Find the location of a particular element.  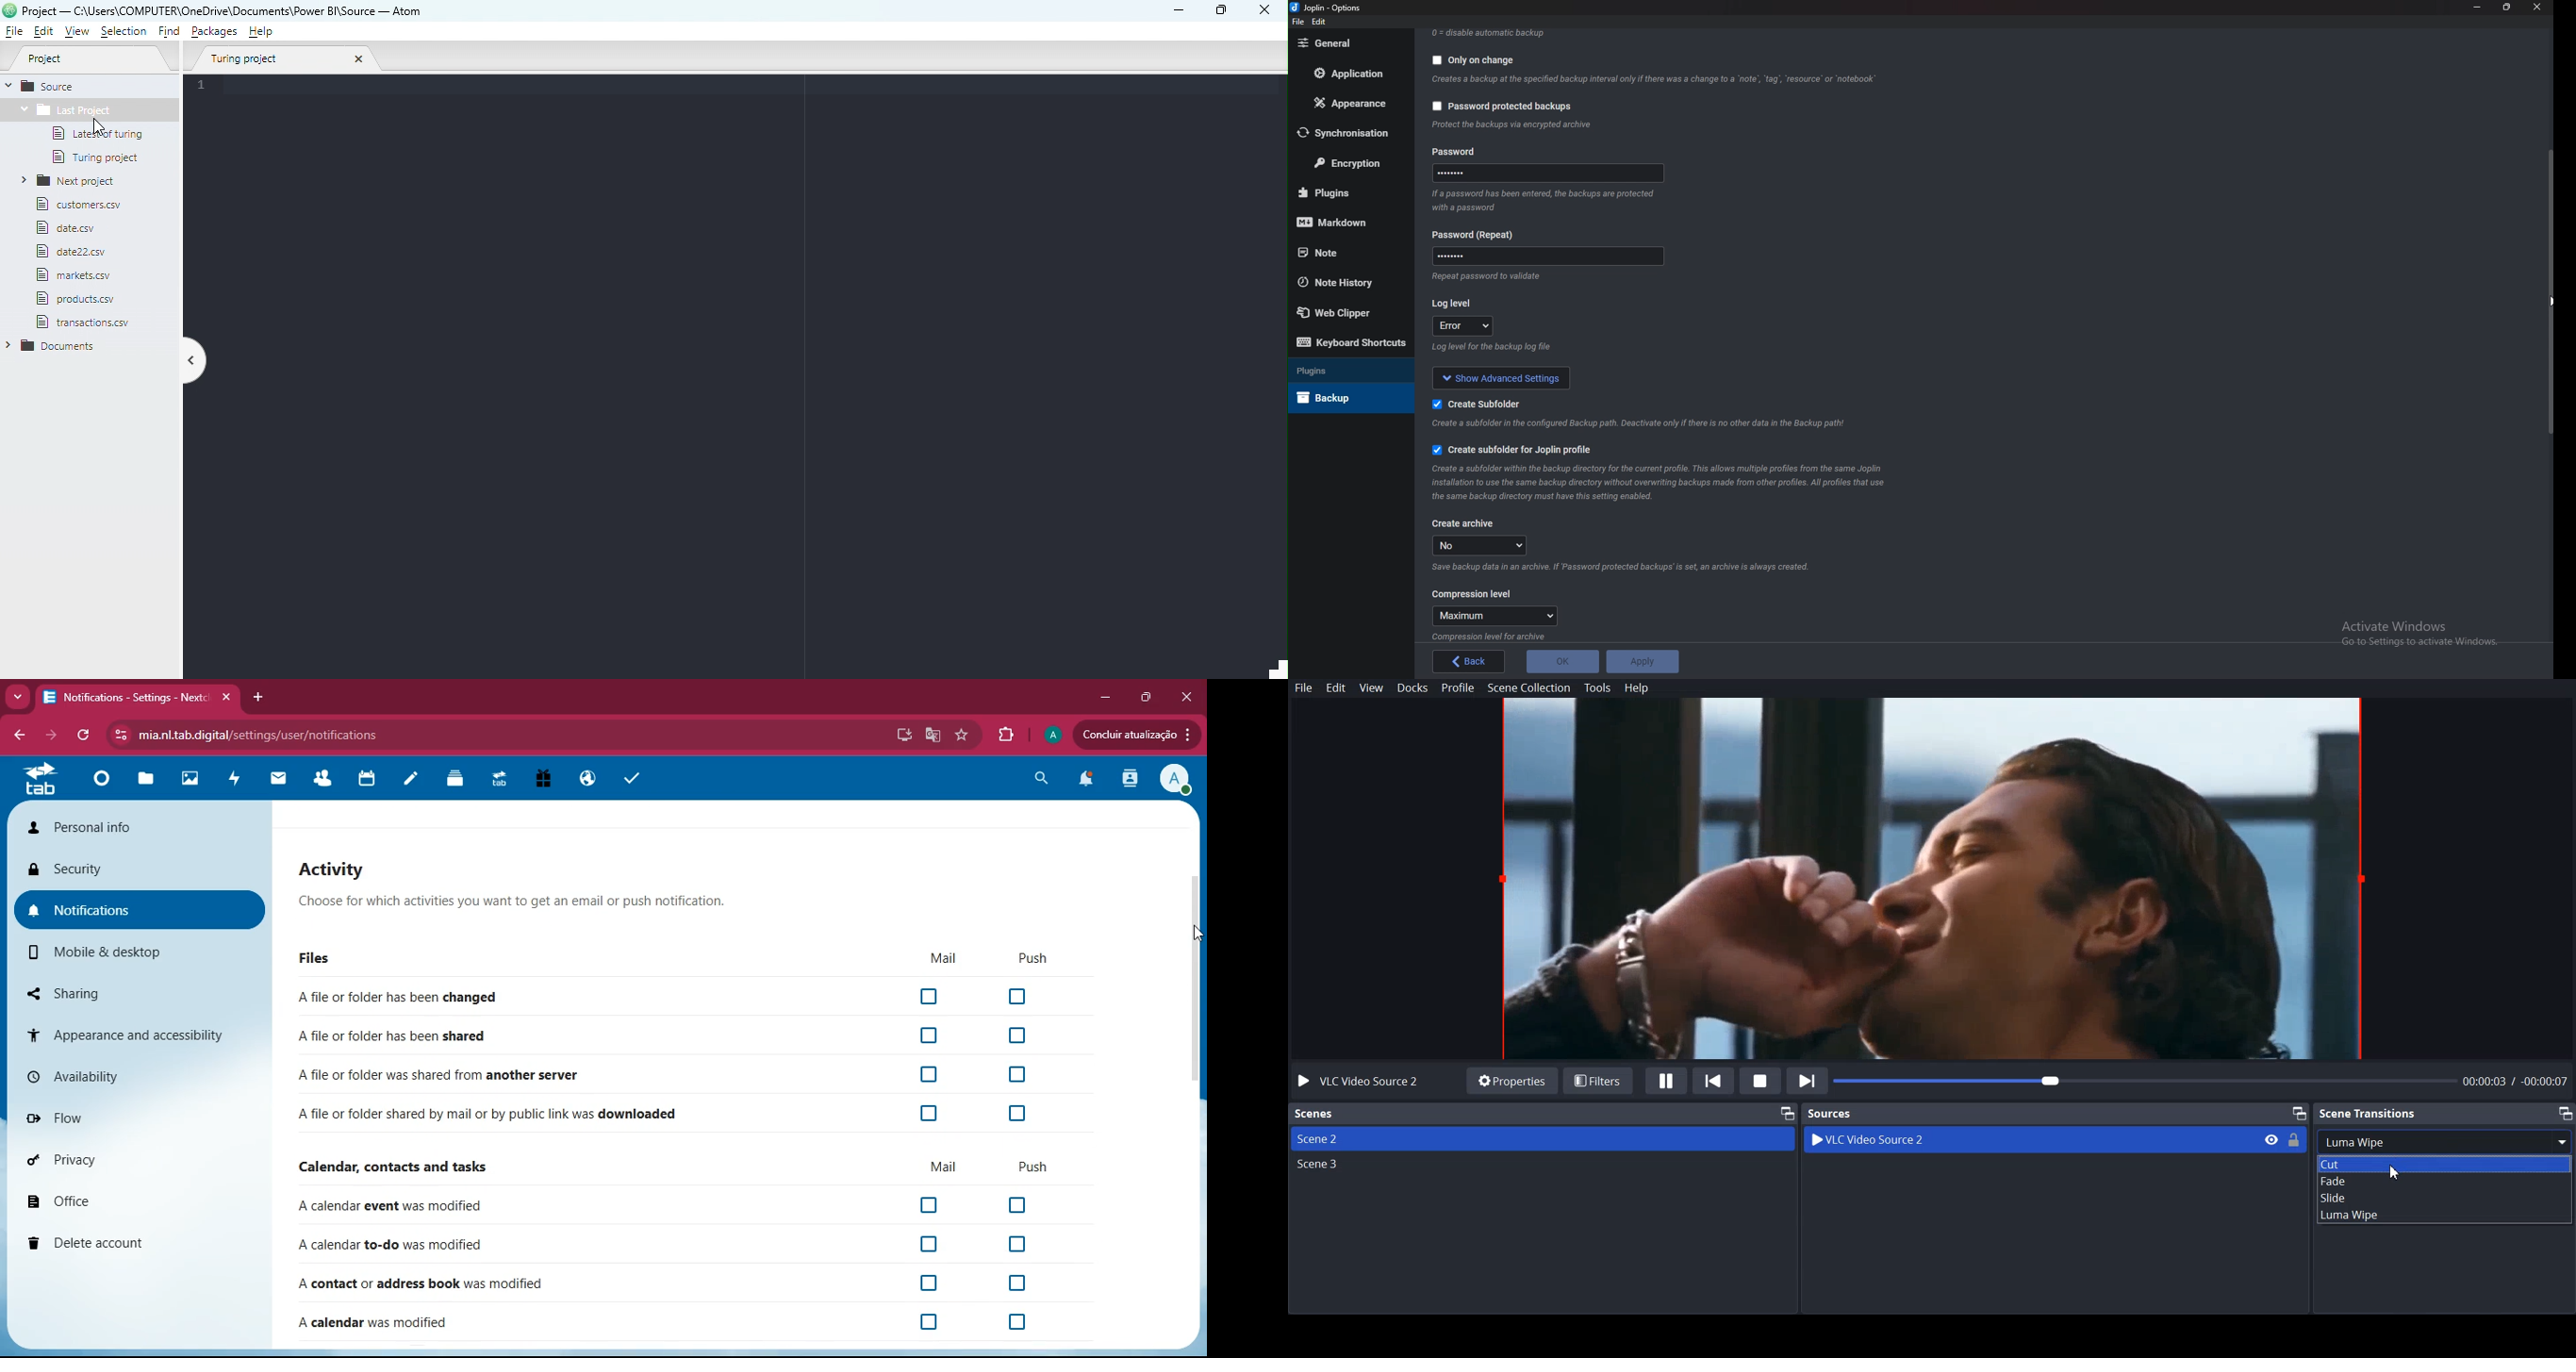

home is located at coordinates (98, 787).